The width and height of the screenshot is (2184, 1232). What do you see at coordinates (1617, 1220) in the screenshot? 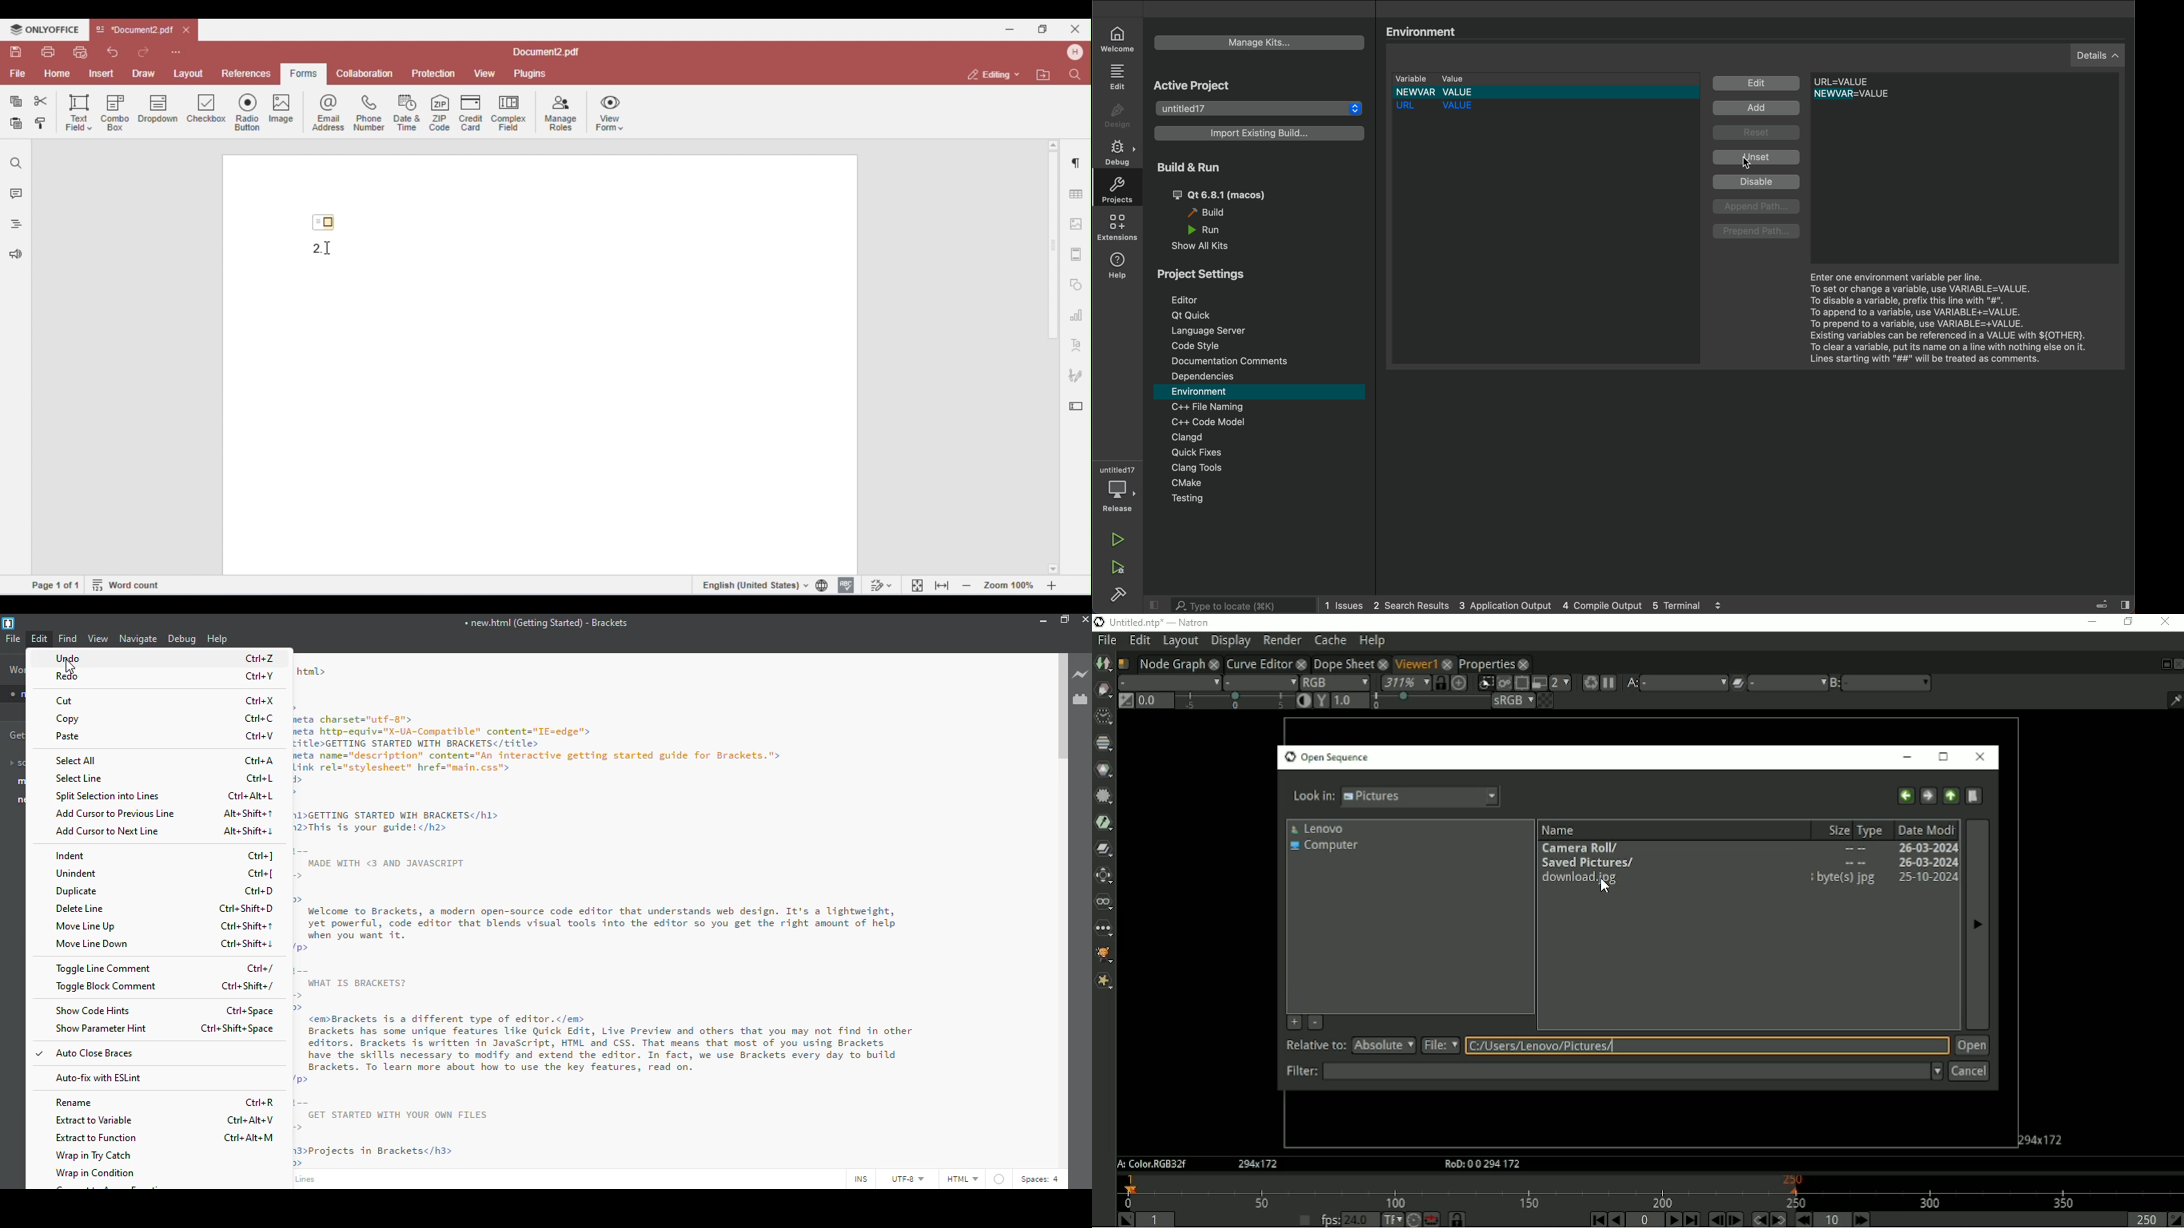
I see `Play backward` at bounding box center [1617, 1220].